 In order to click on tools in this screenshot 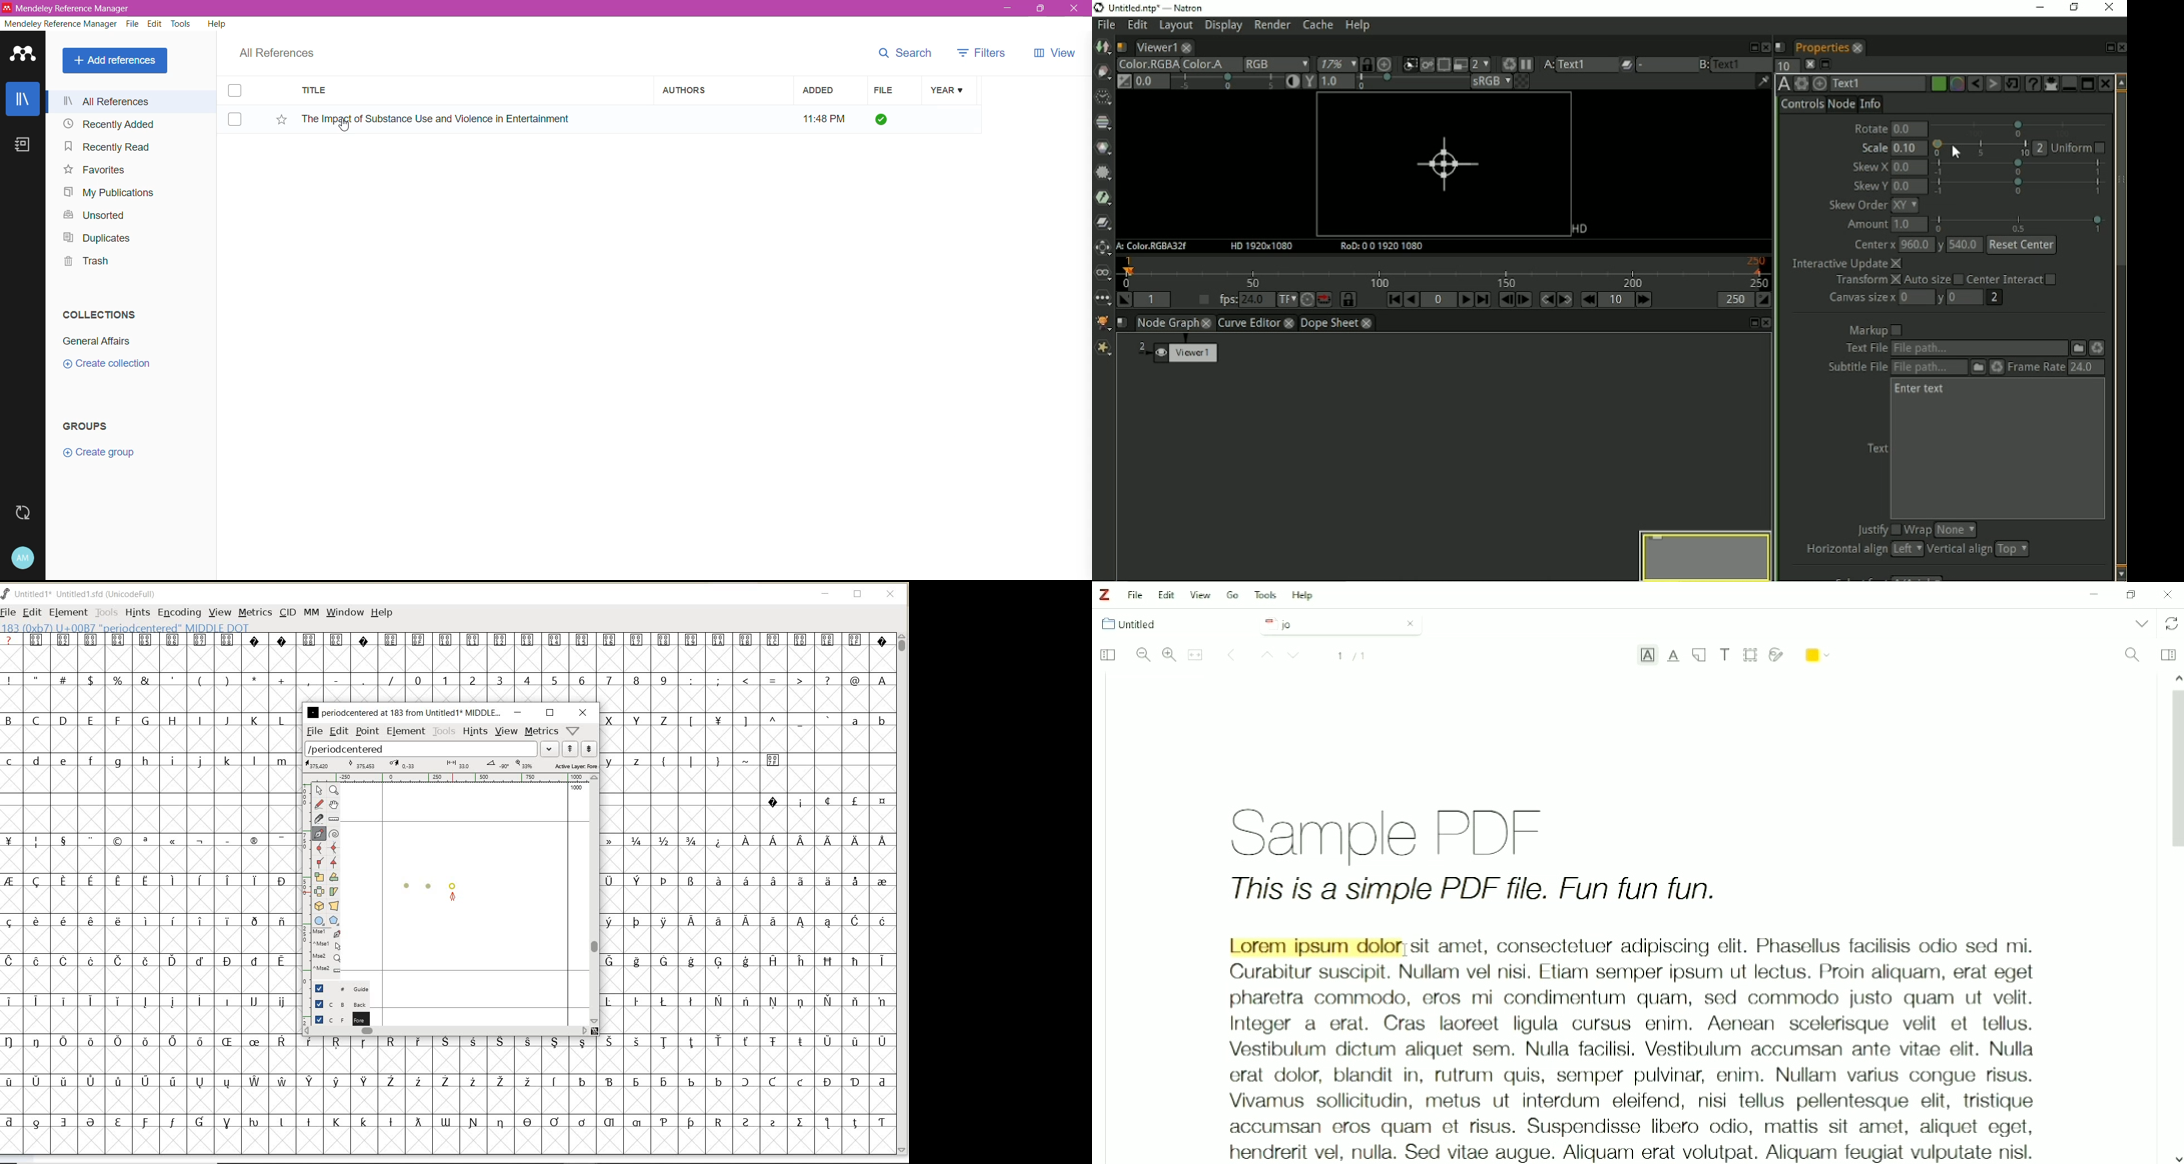, I will do `click(444, 731)`.